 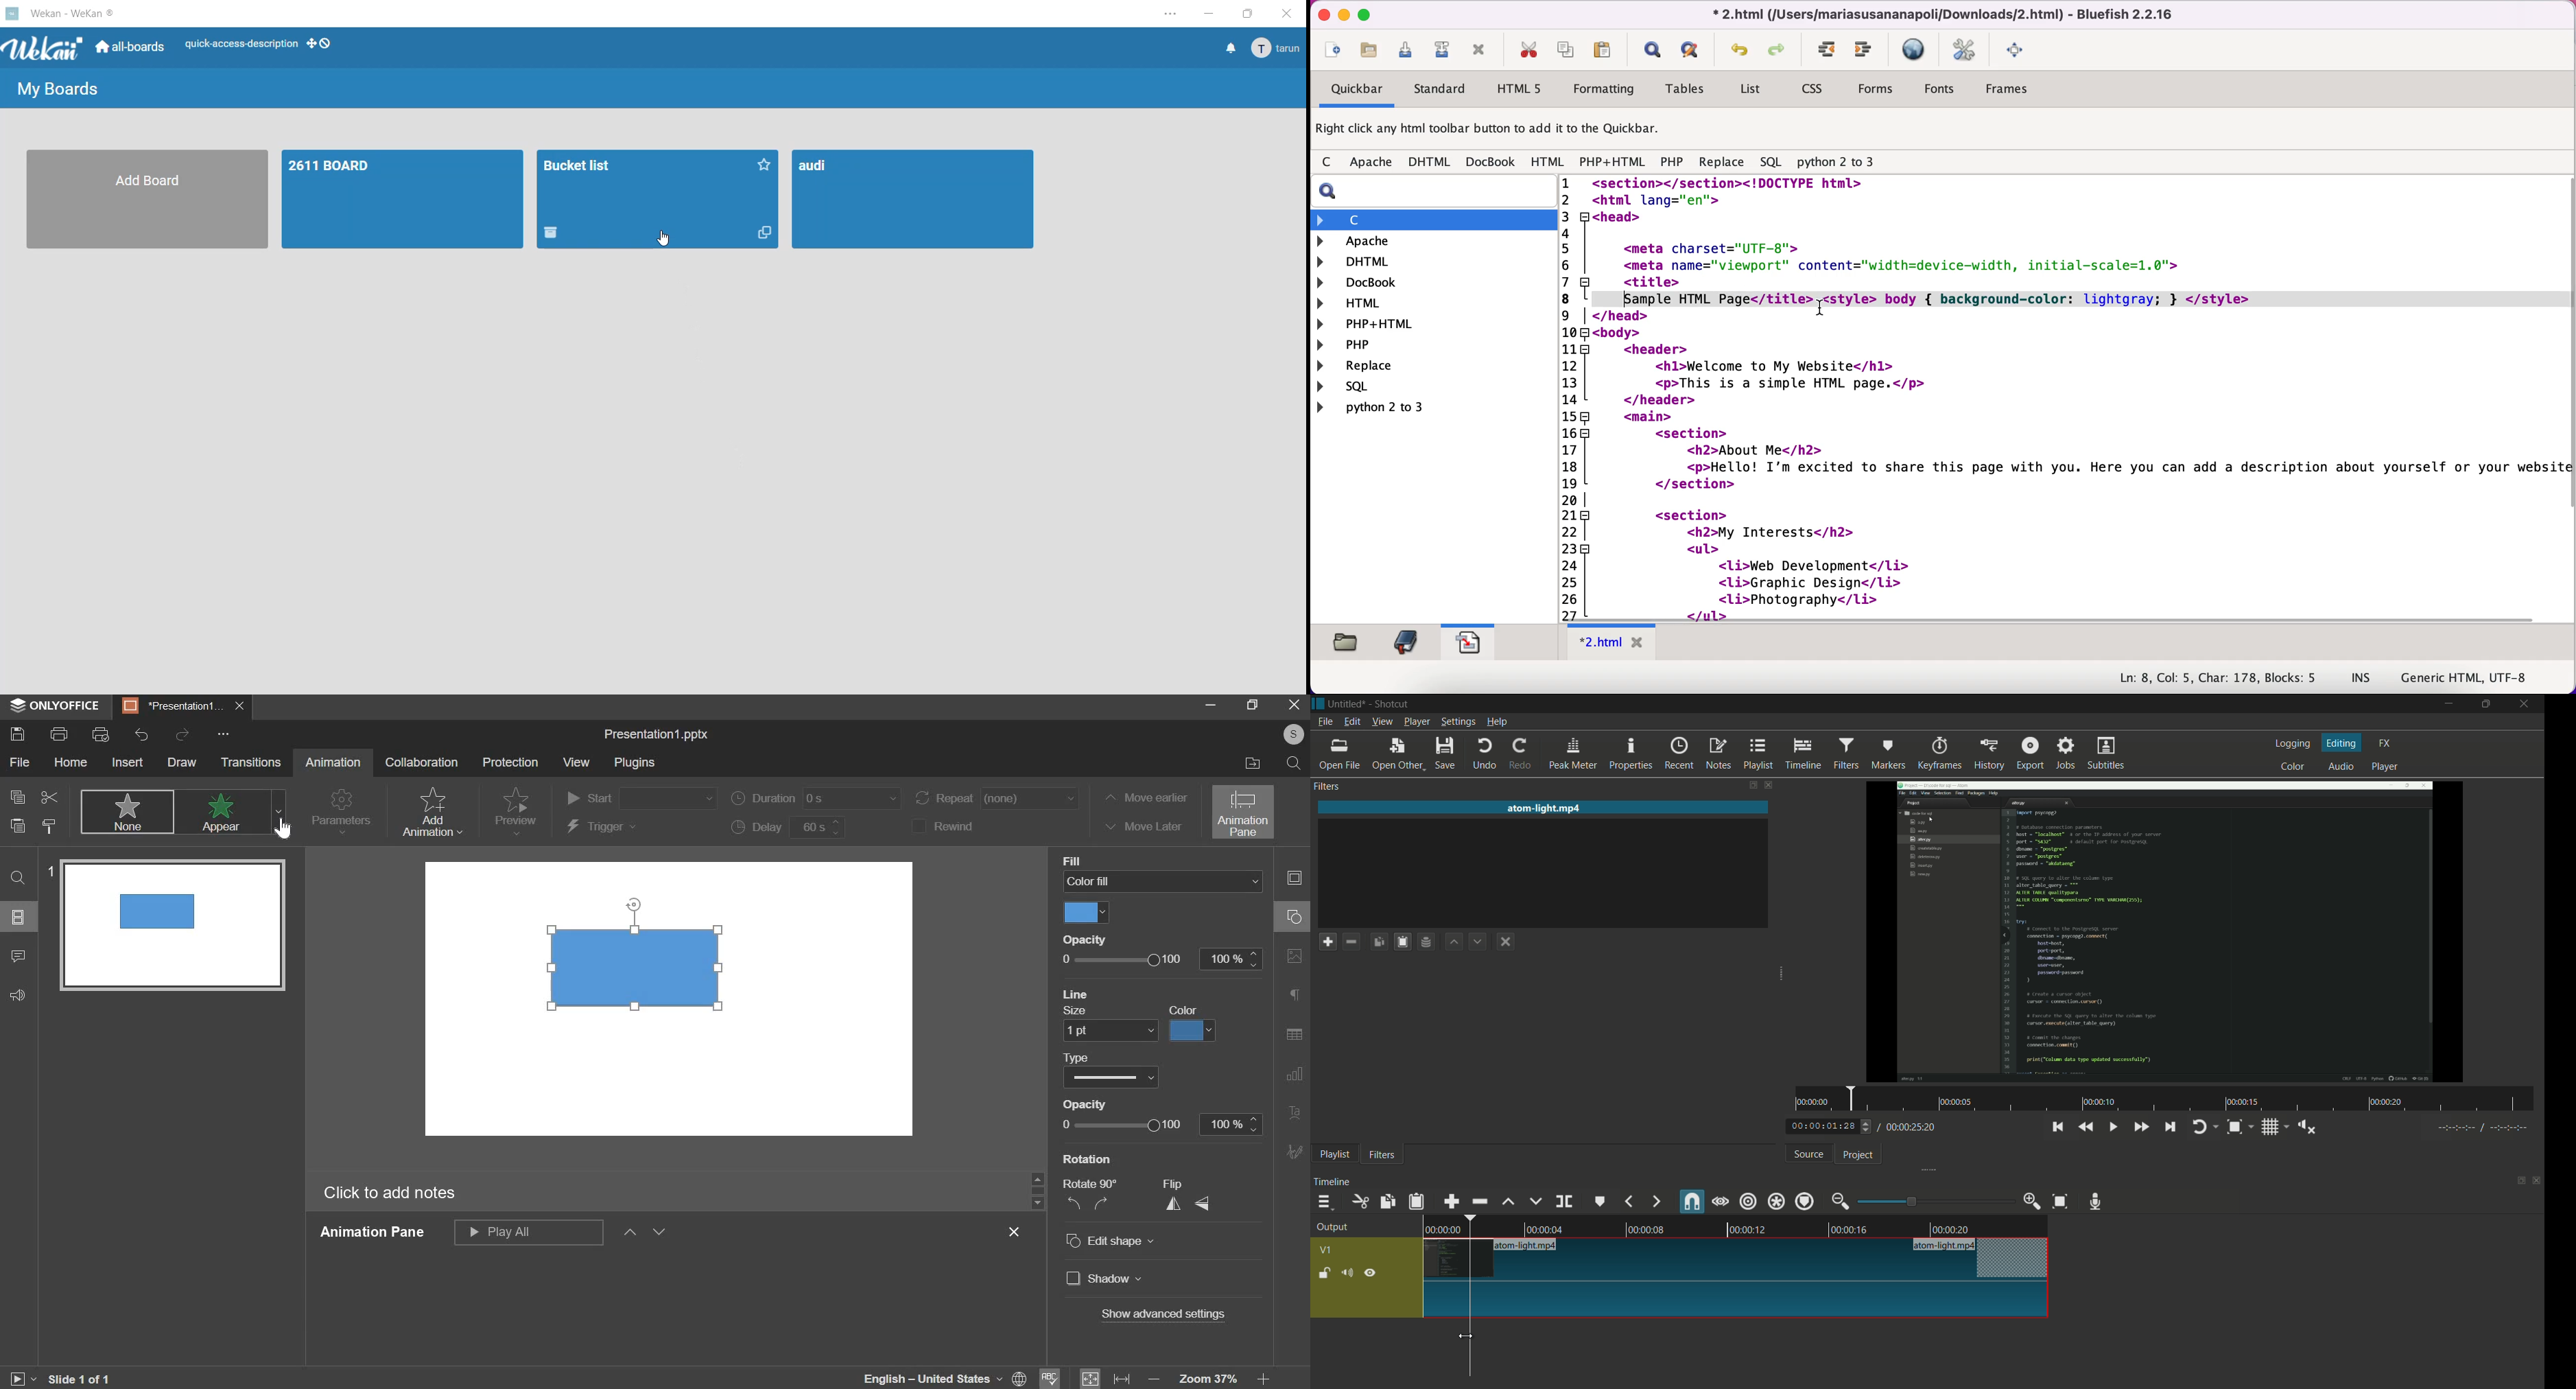 I want to click on quickly play backward, so click(x=2087, y=1127).